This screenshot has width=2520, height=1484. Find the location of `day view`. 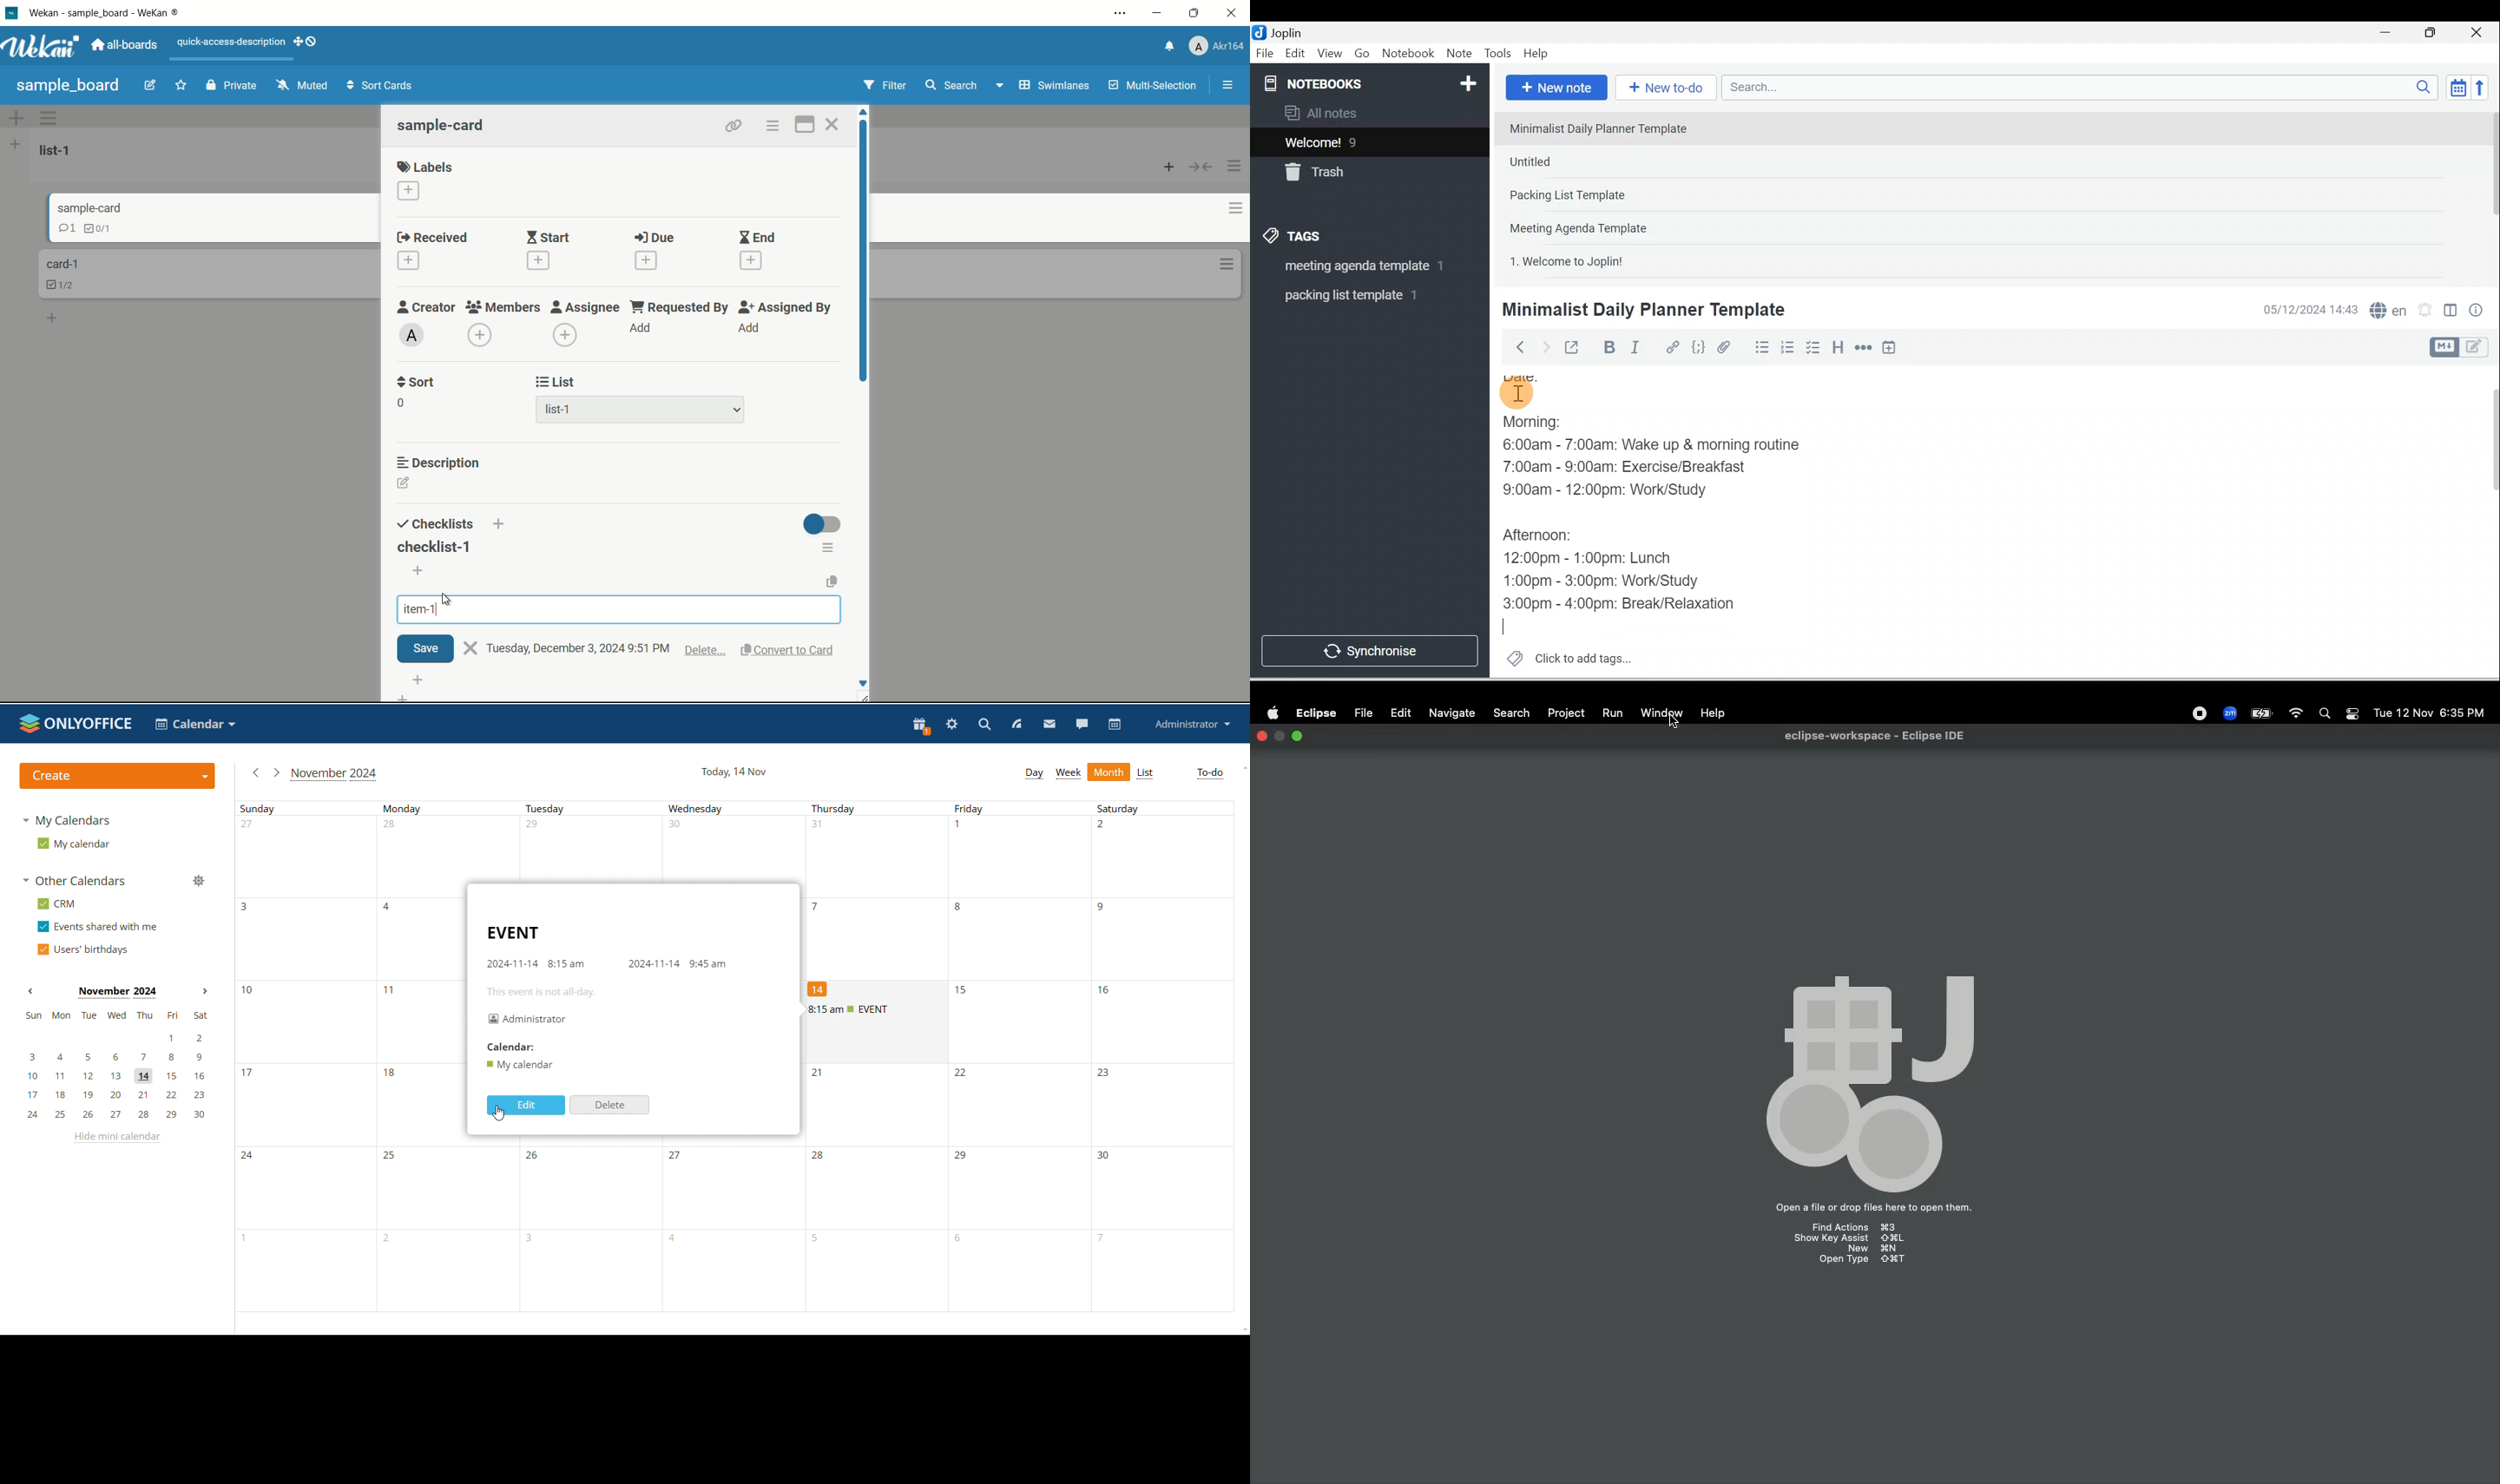

day view is located at coordinates (1034, 774).